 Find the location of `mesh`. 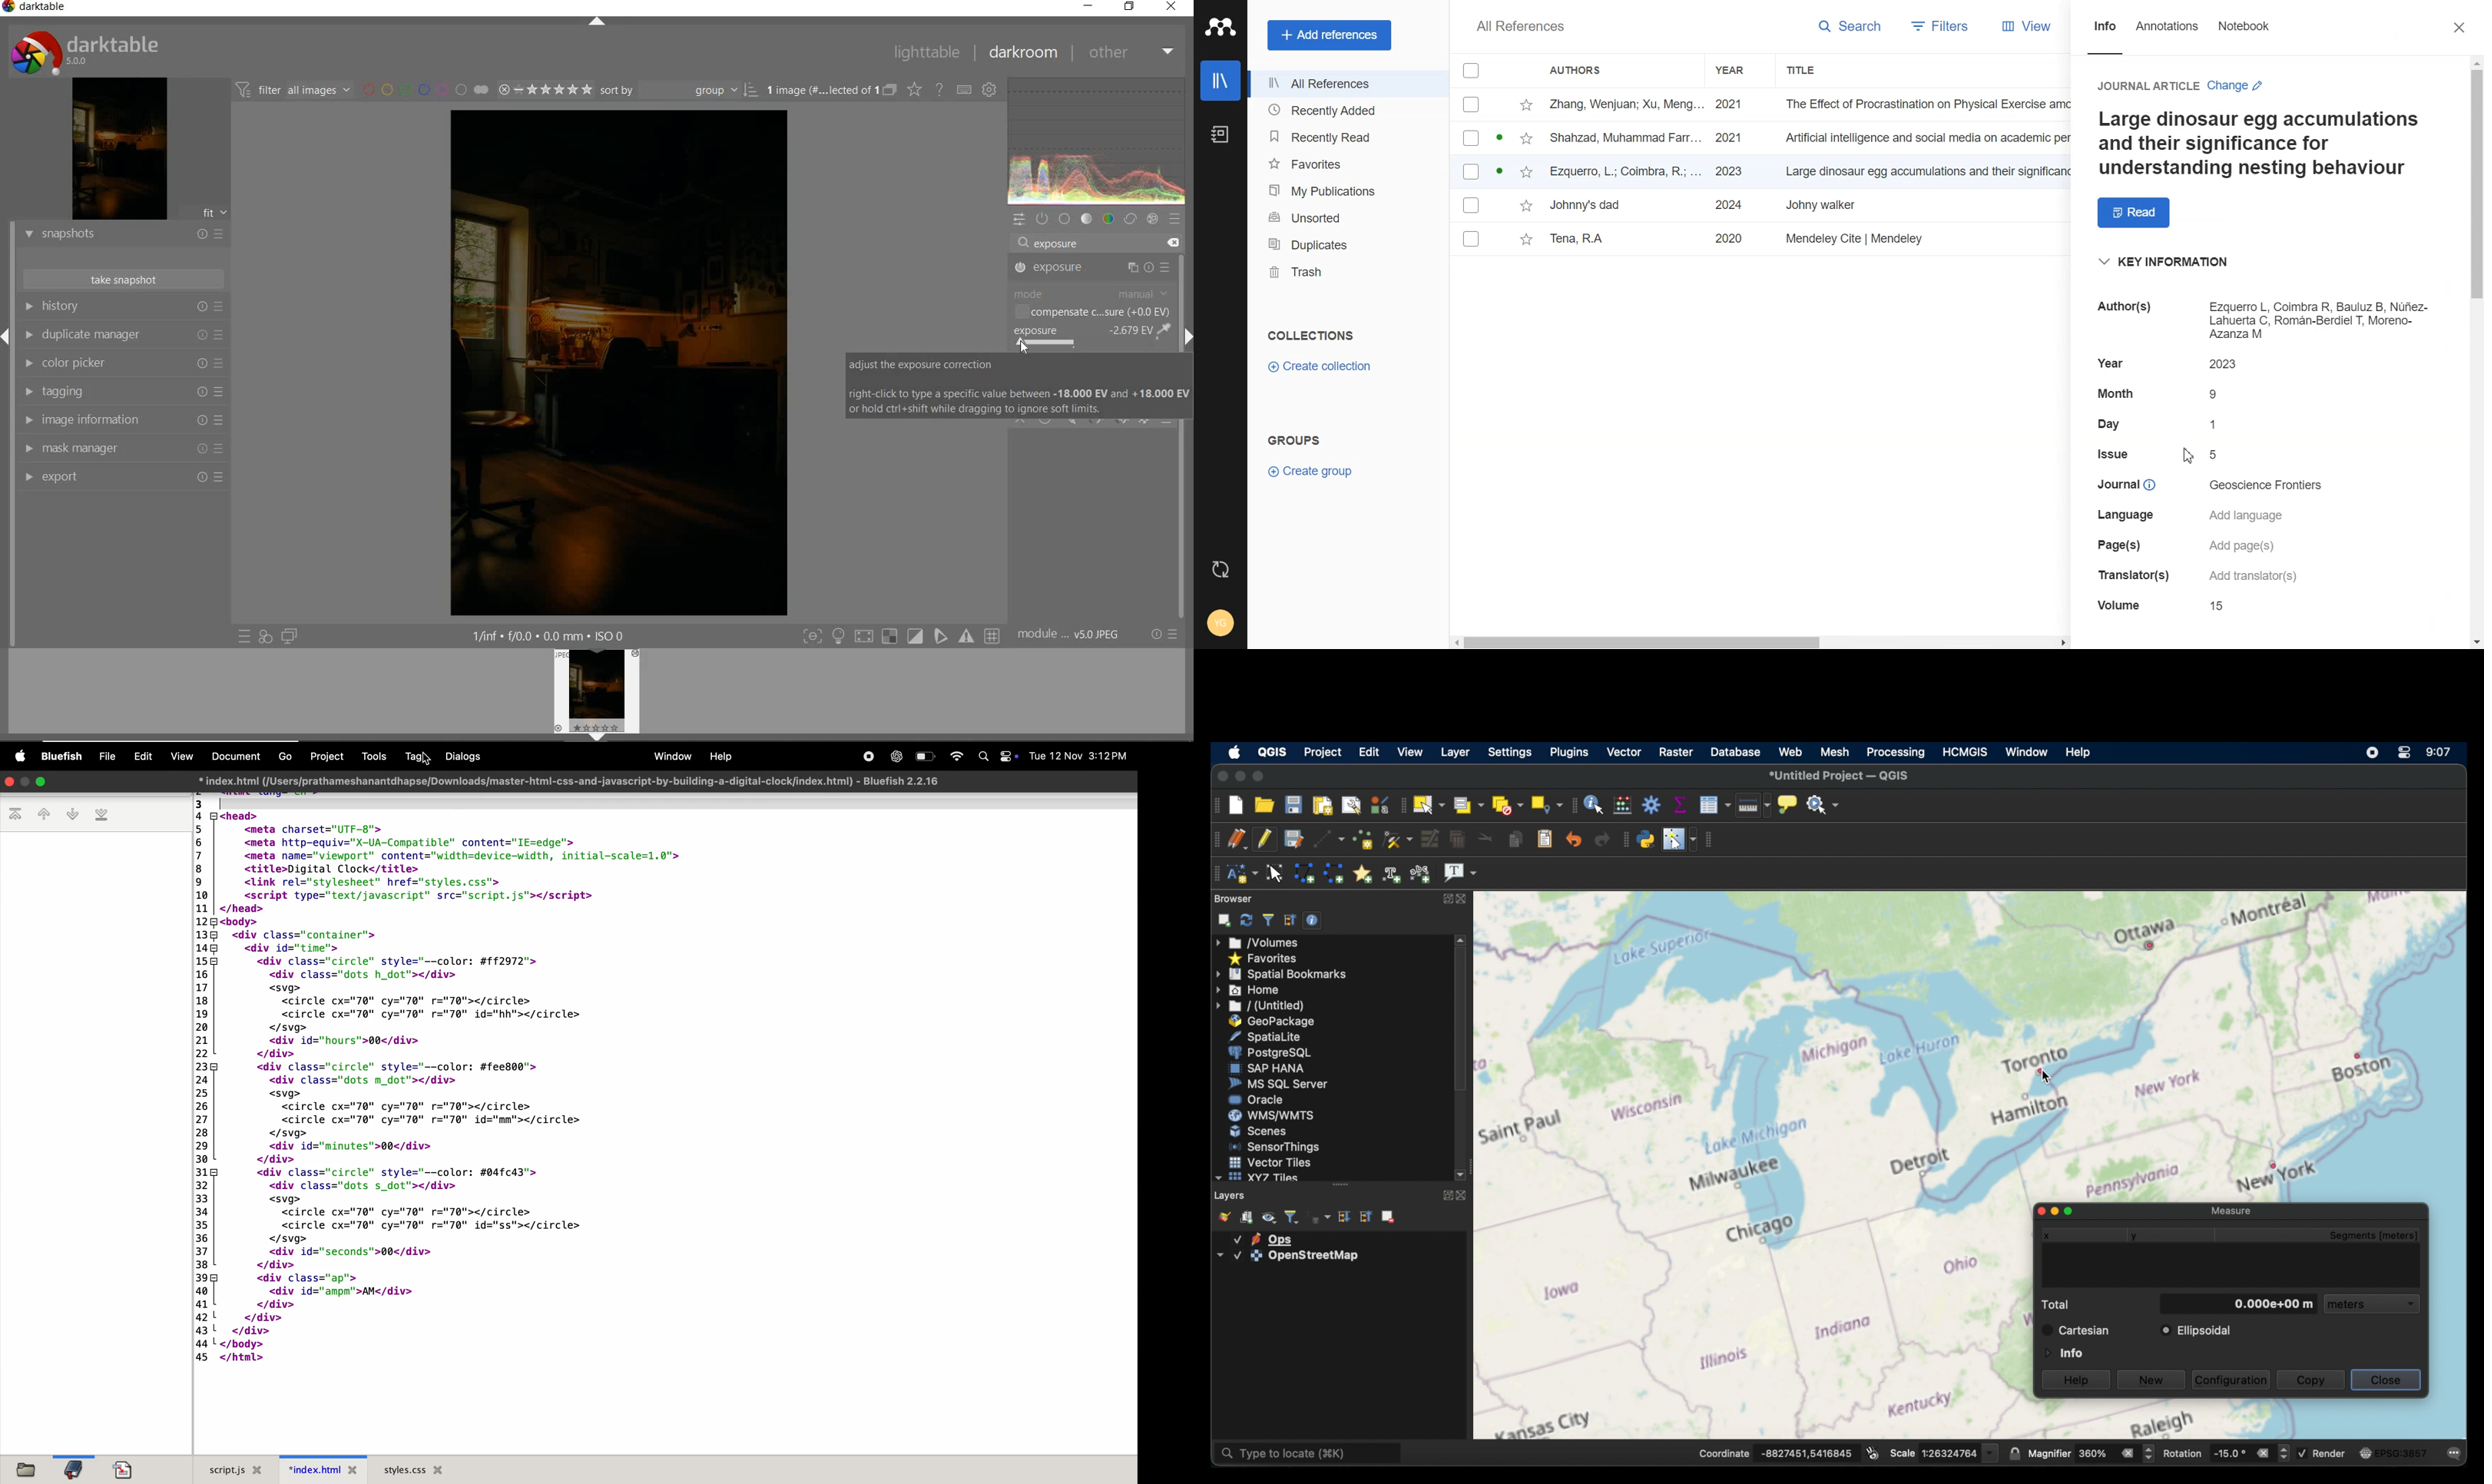

mesh is located at coordinates (1835, 752).